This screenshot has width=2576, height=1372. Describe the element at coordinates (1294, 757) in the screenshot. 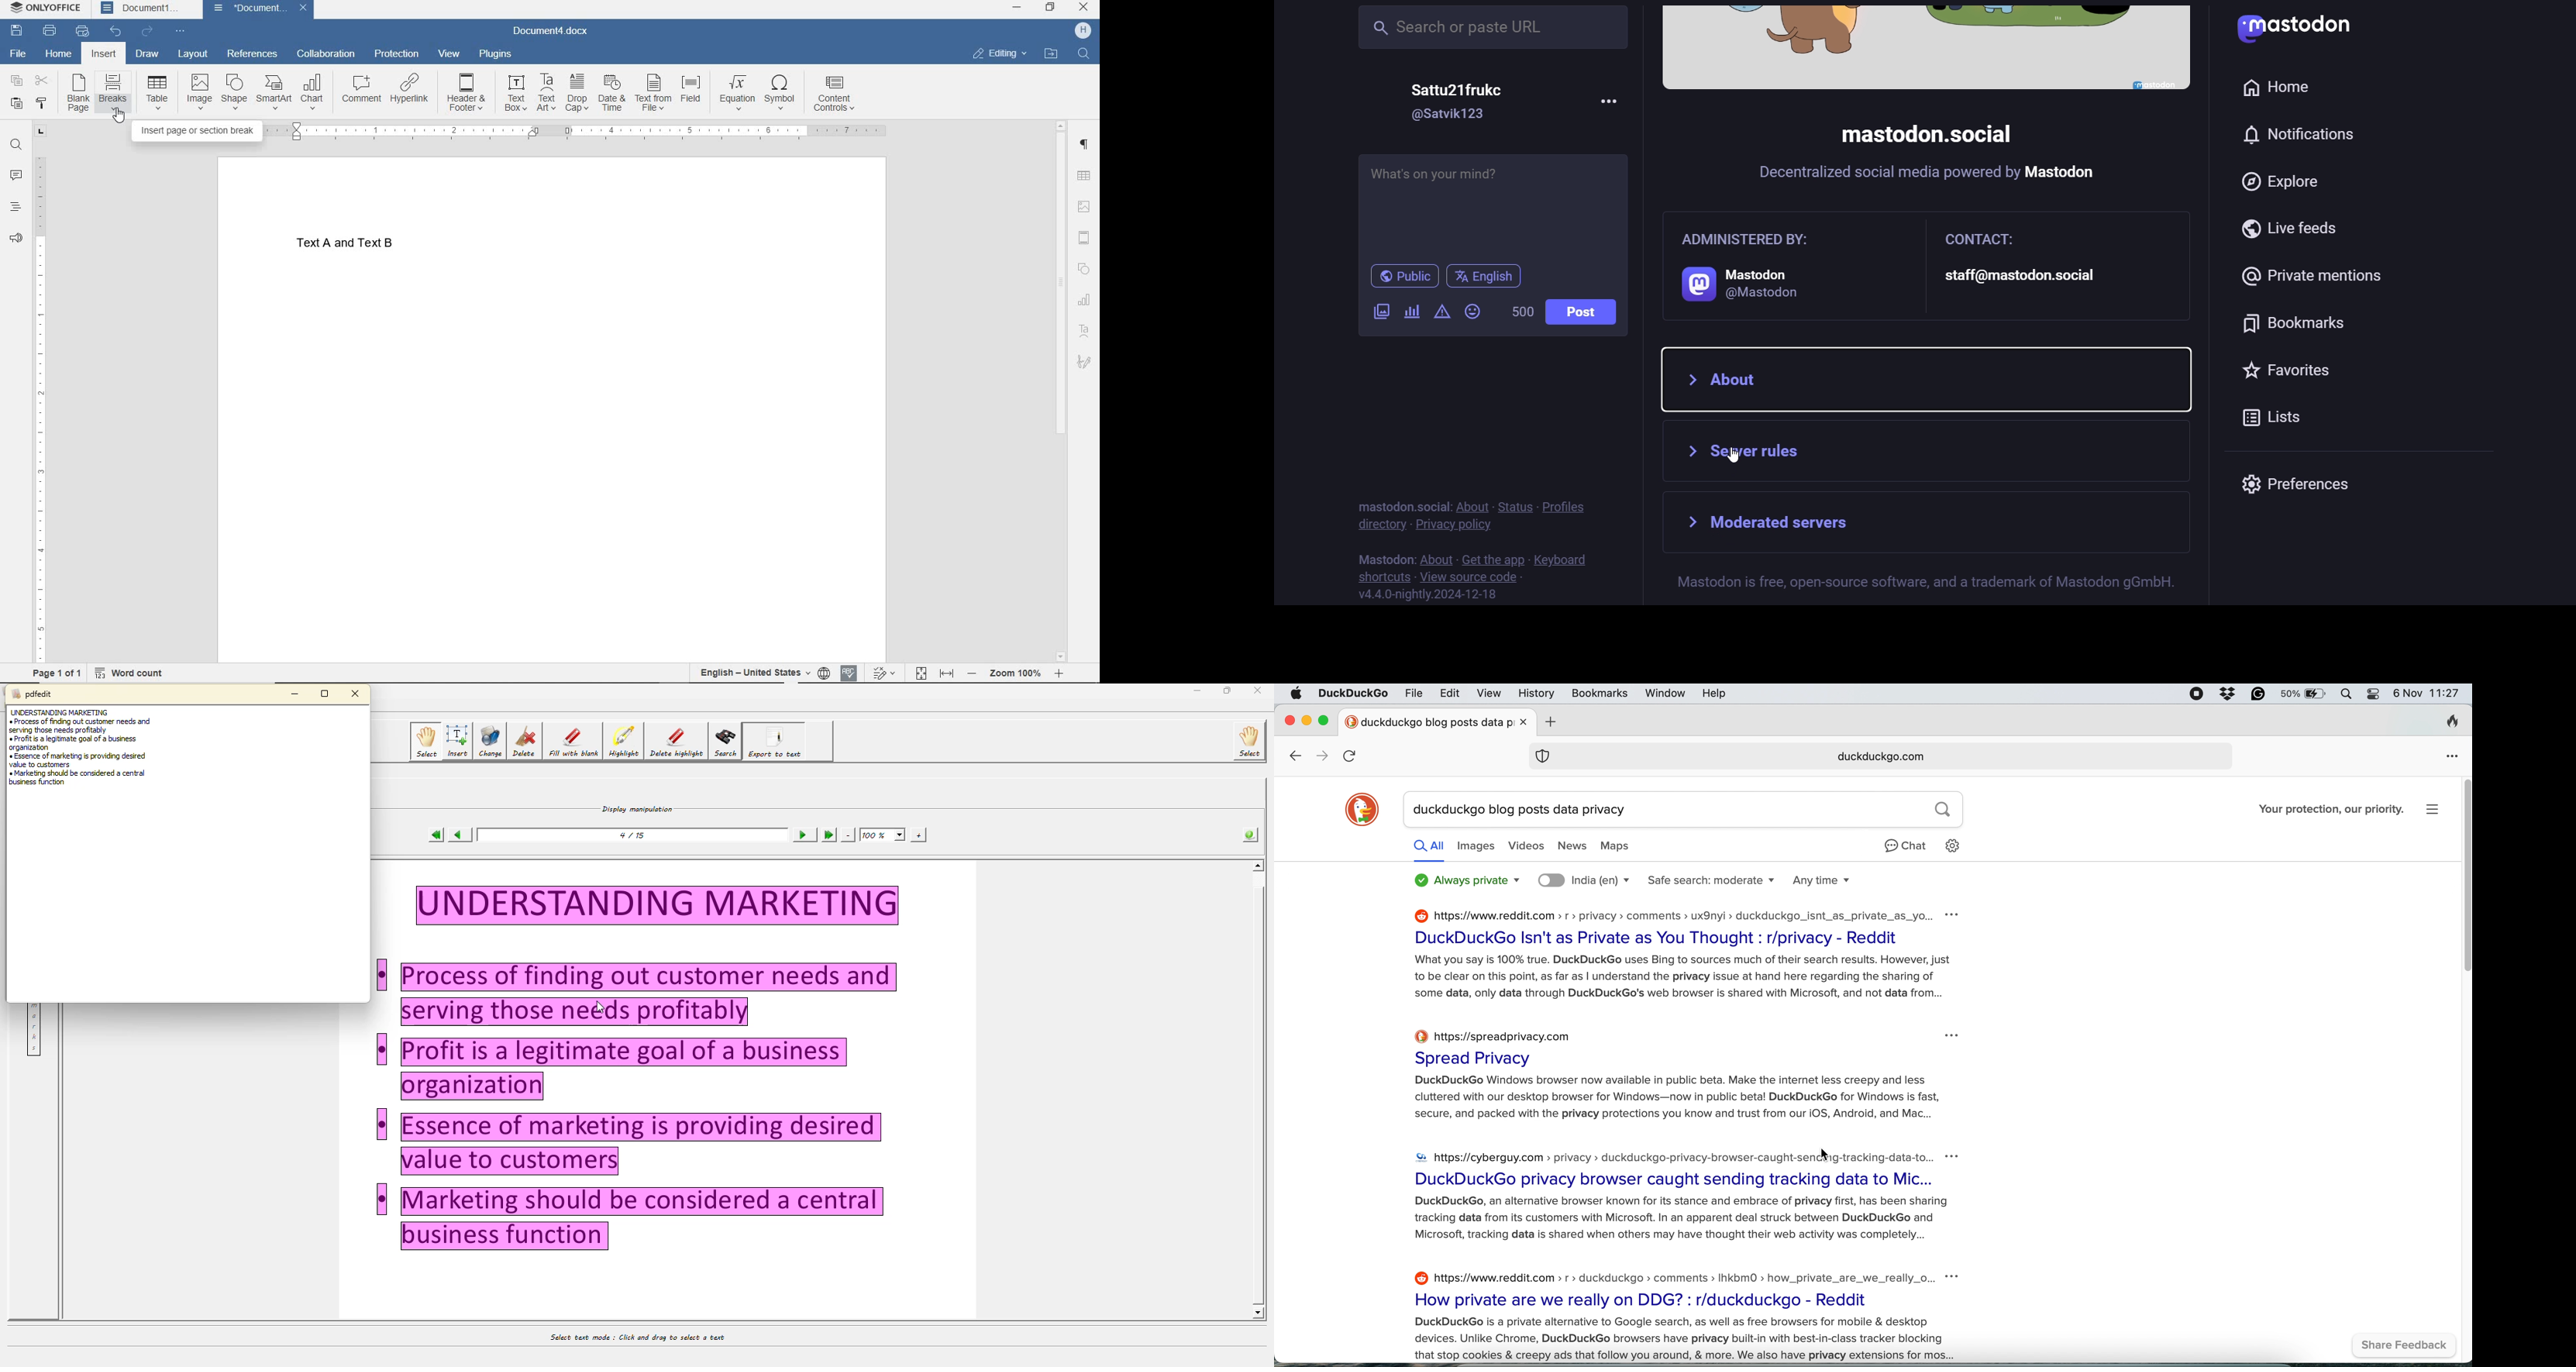

I see `go back` at that location.